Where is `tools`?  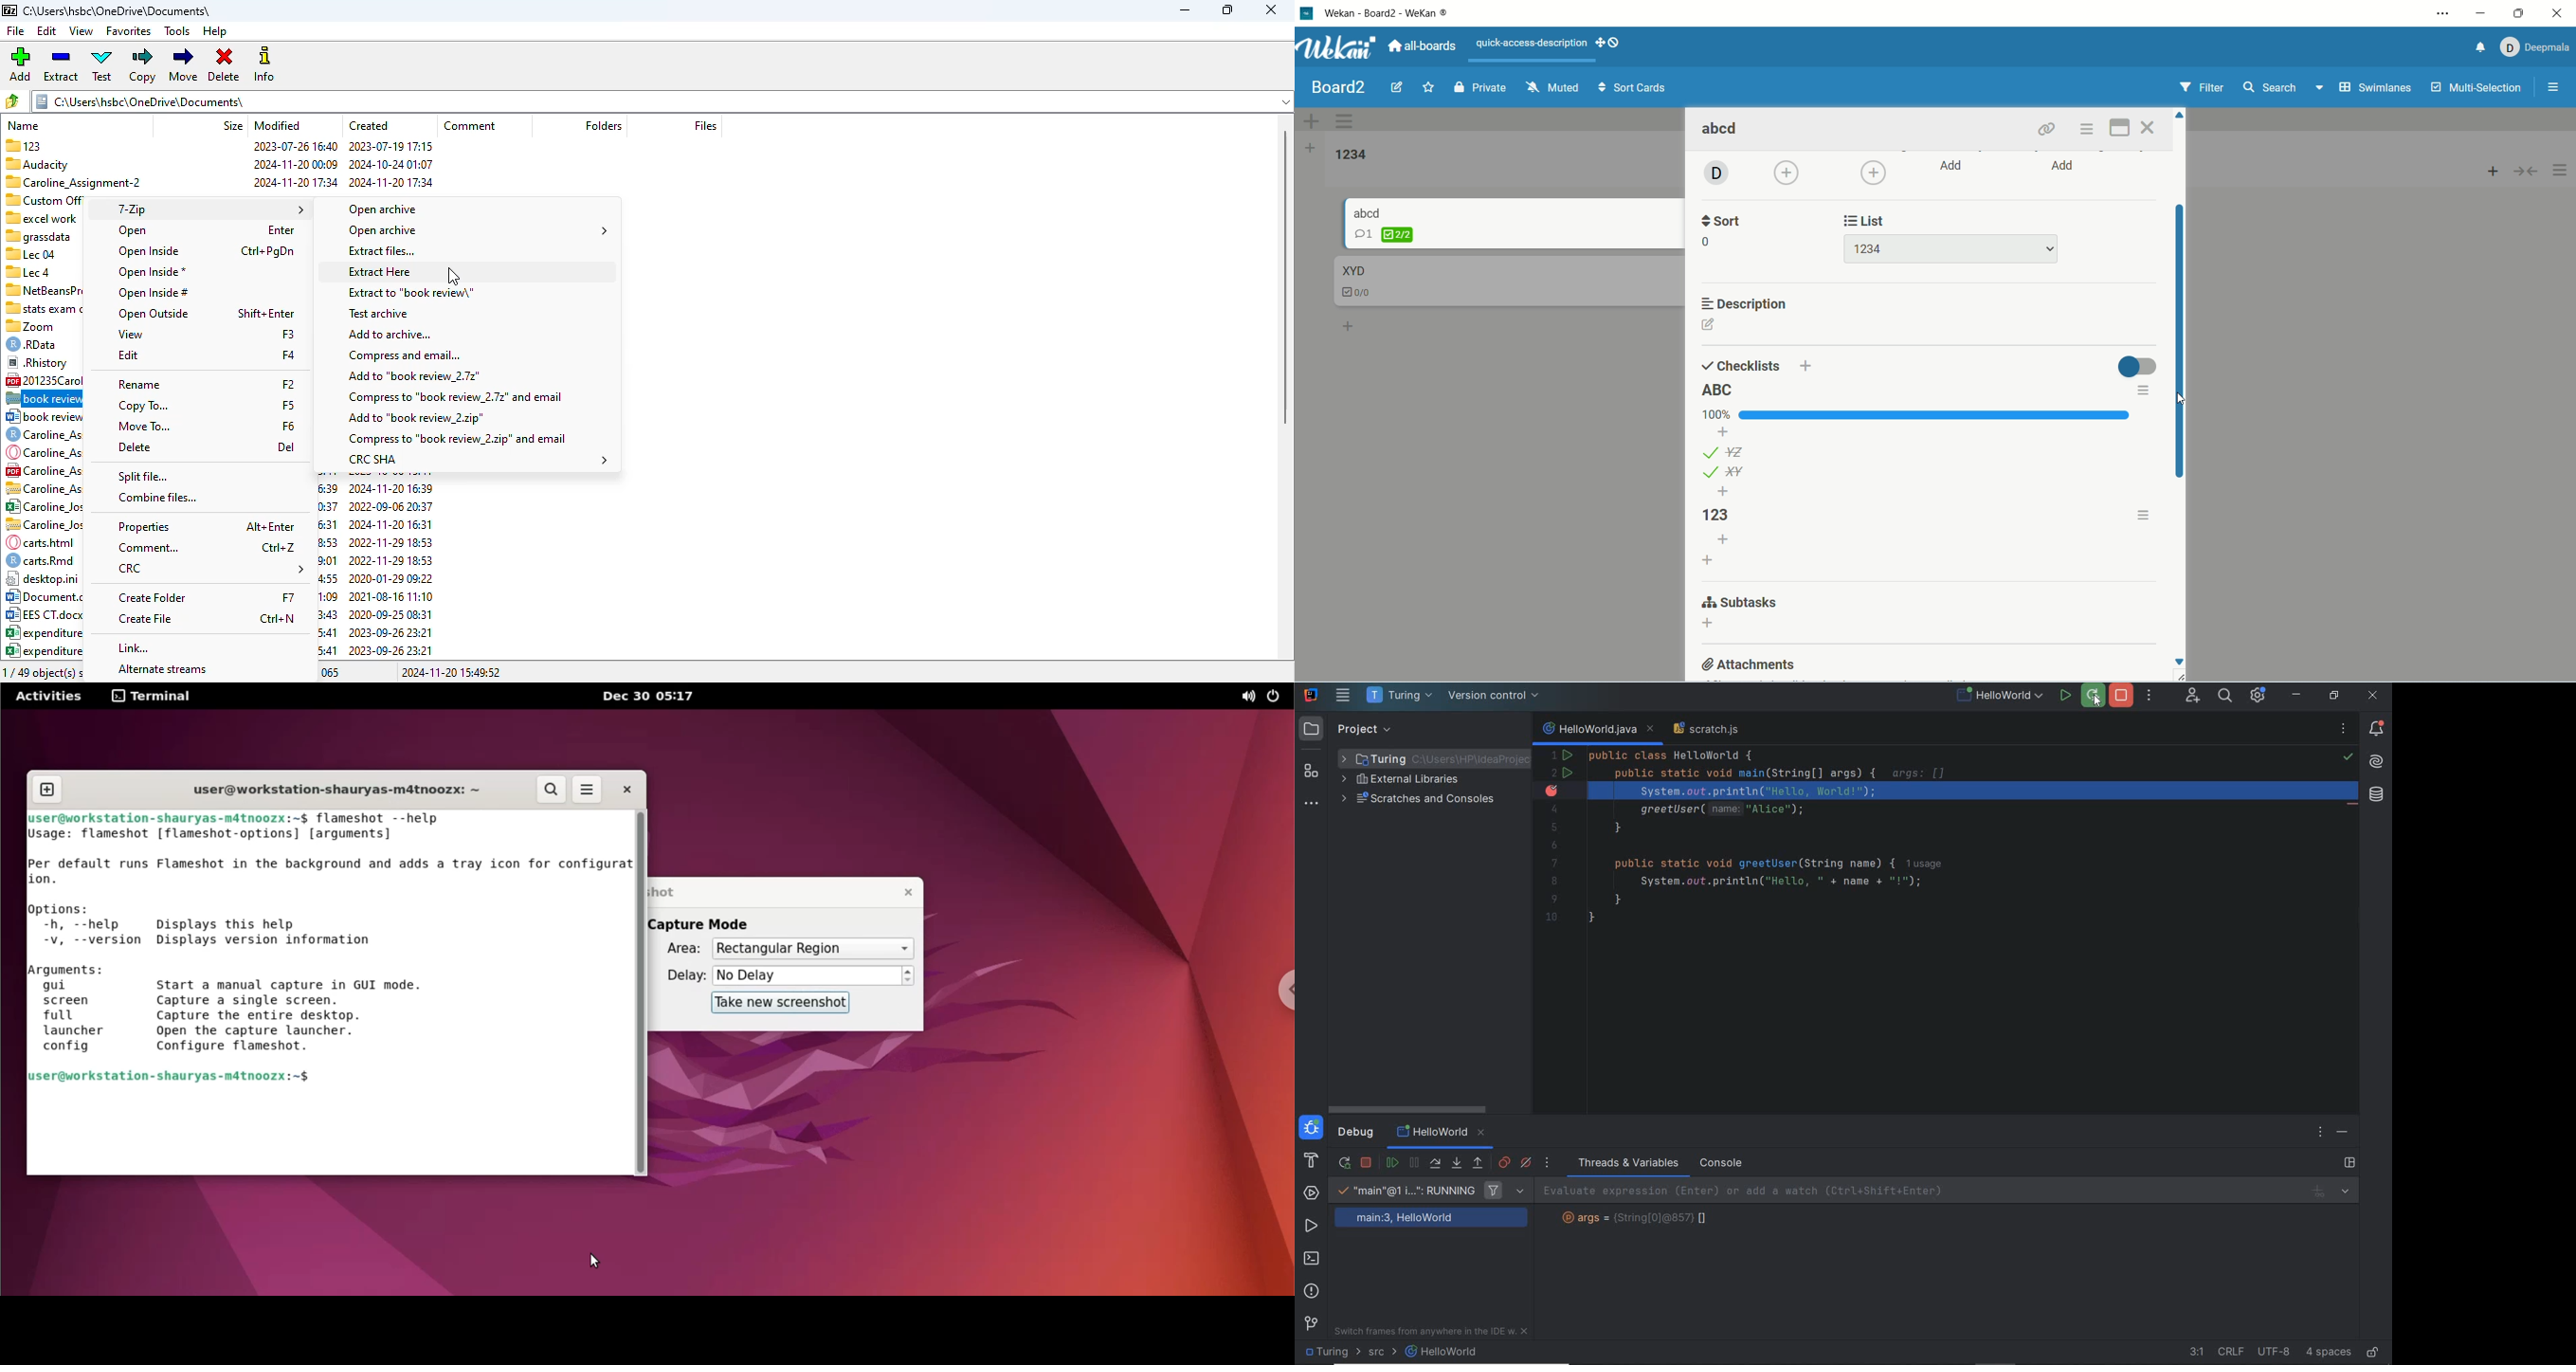 tools is located at coordinates (177, 31).